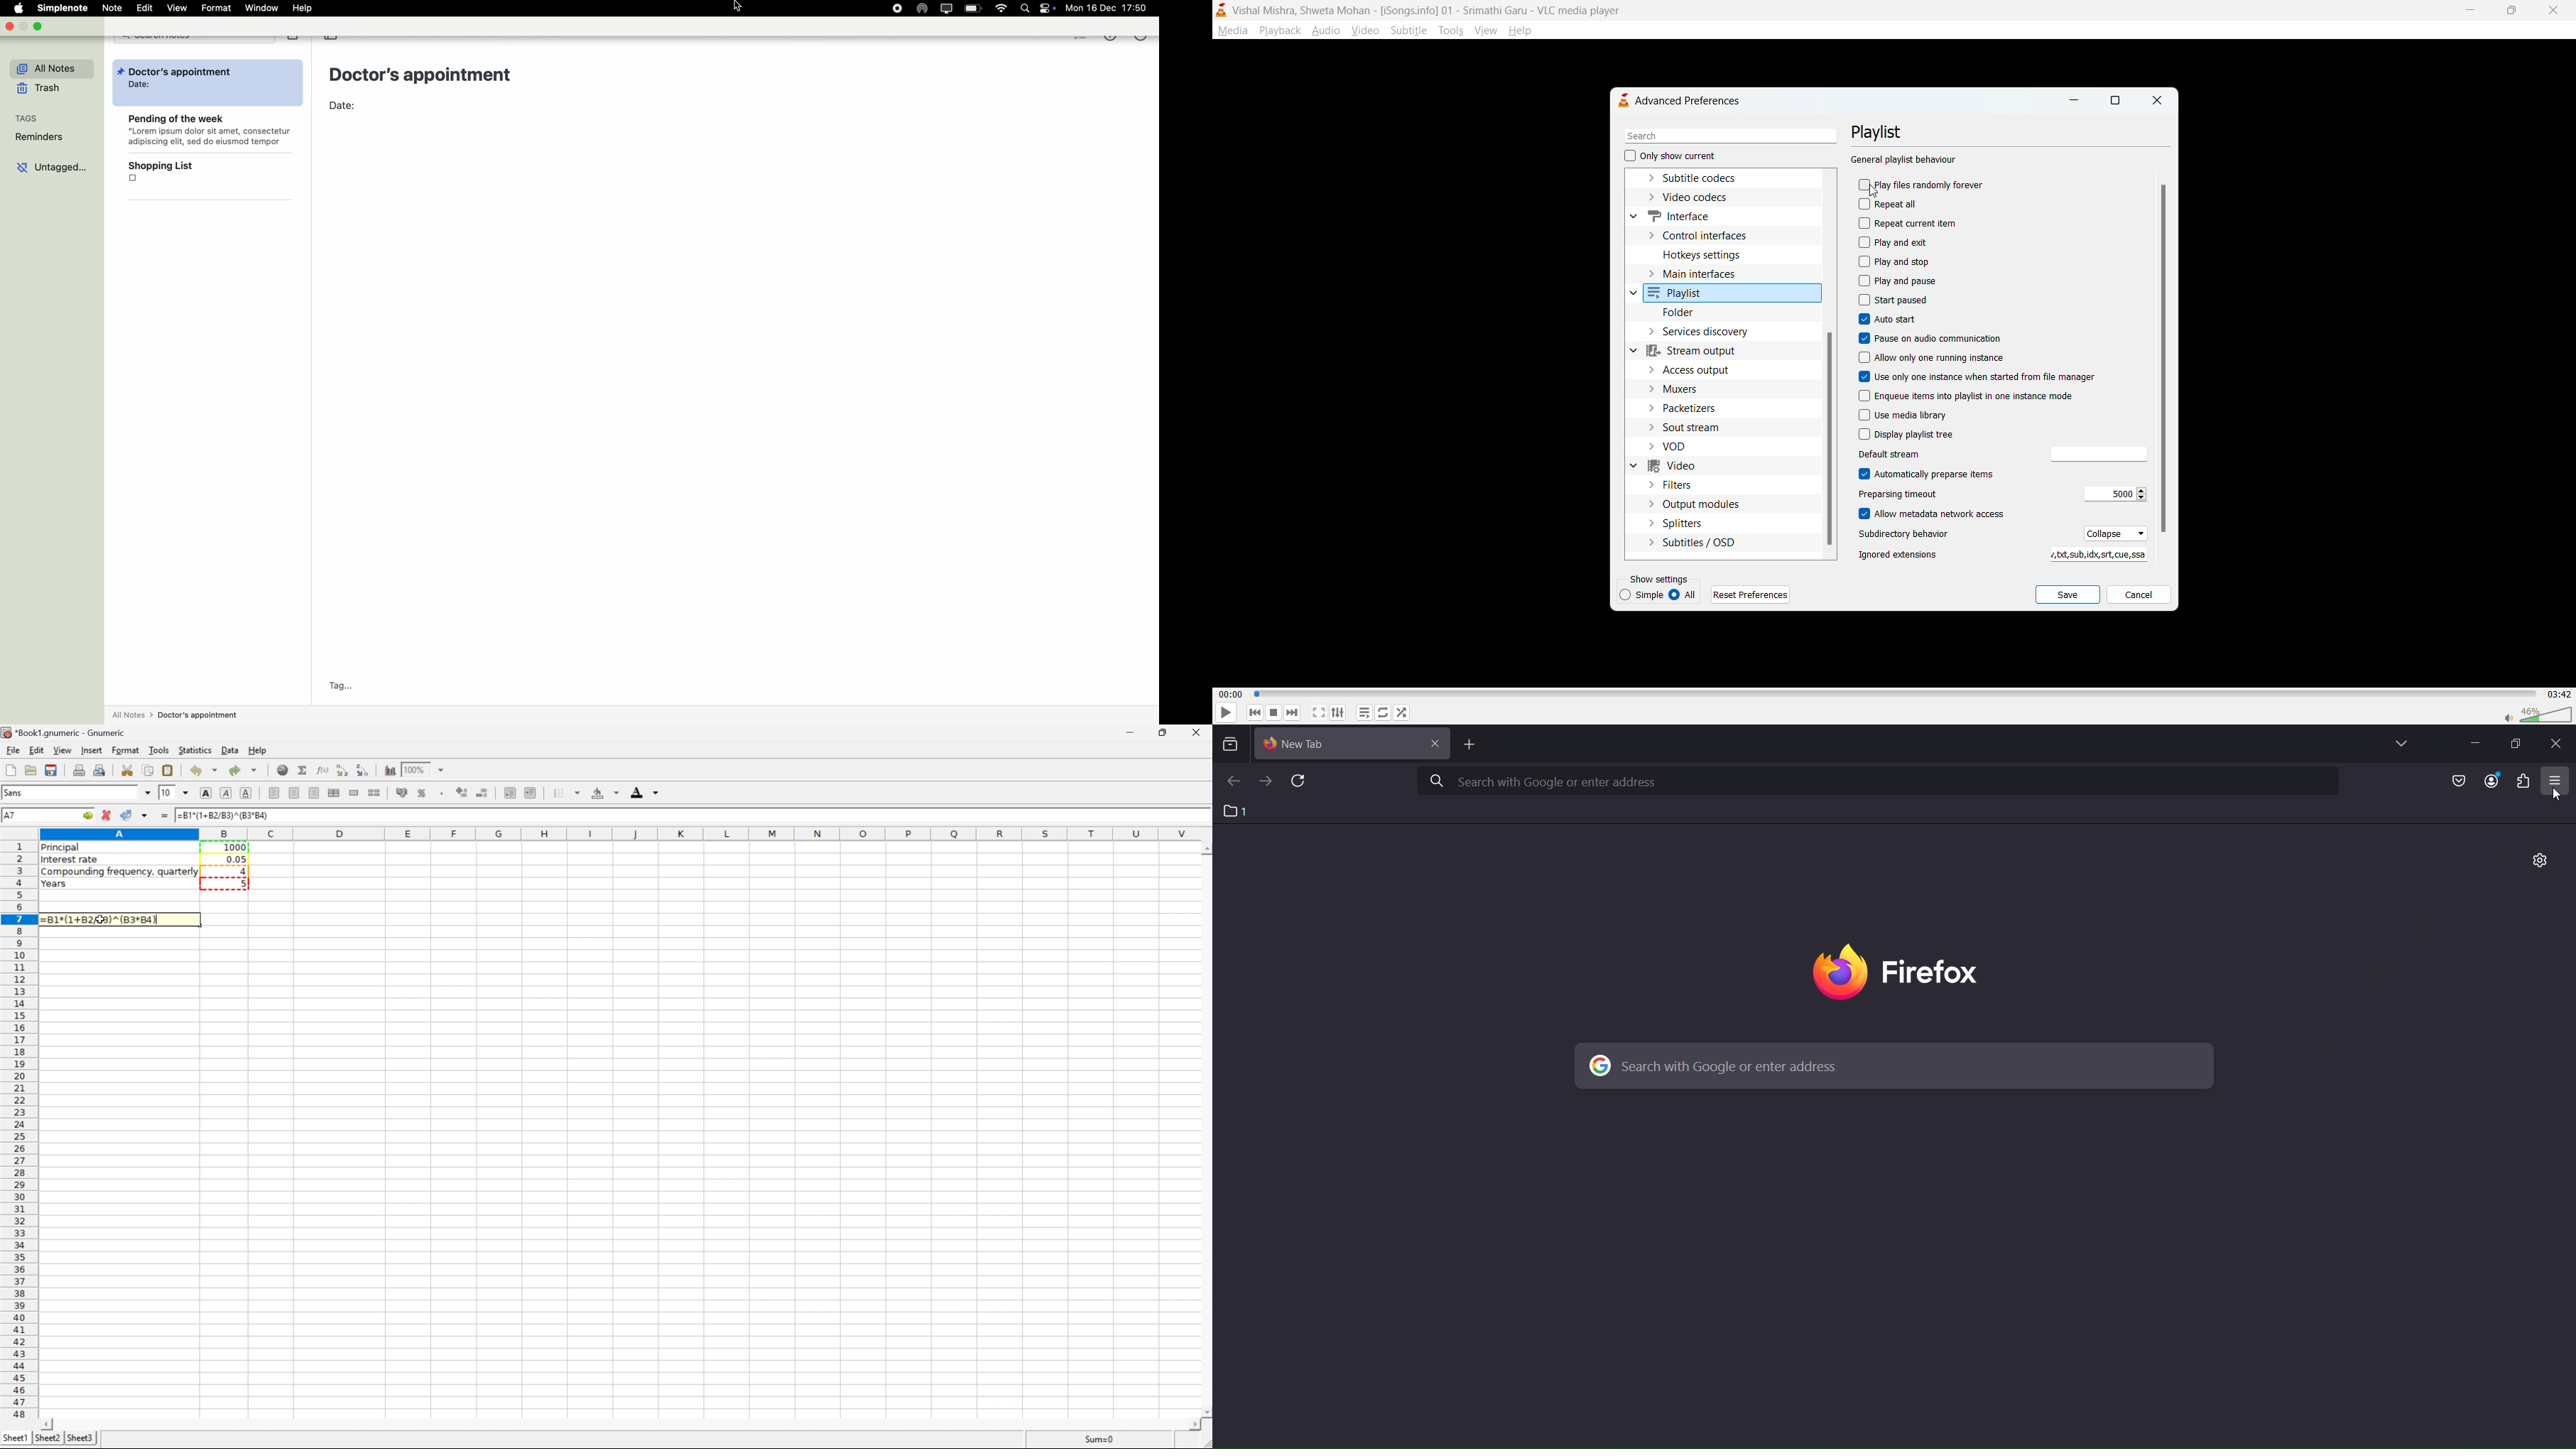  What do you see at coordinates (28, 119) in the screenshot?
I see `tags` at bounding box center [28, 119].